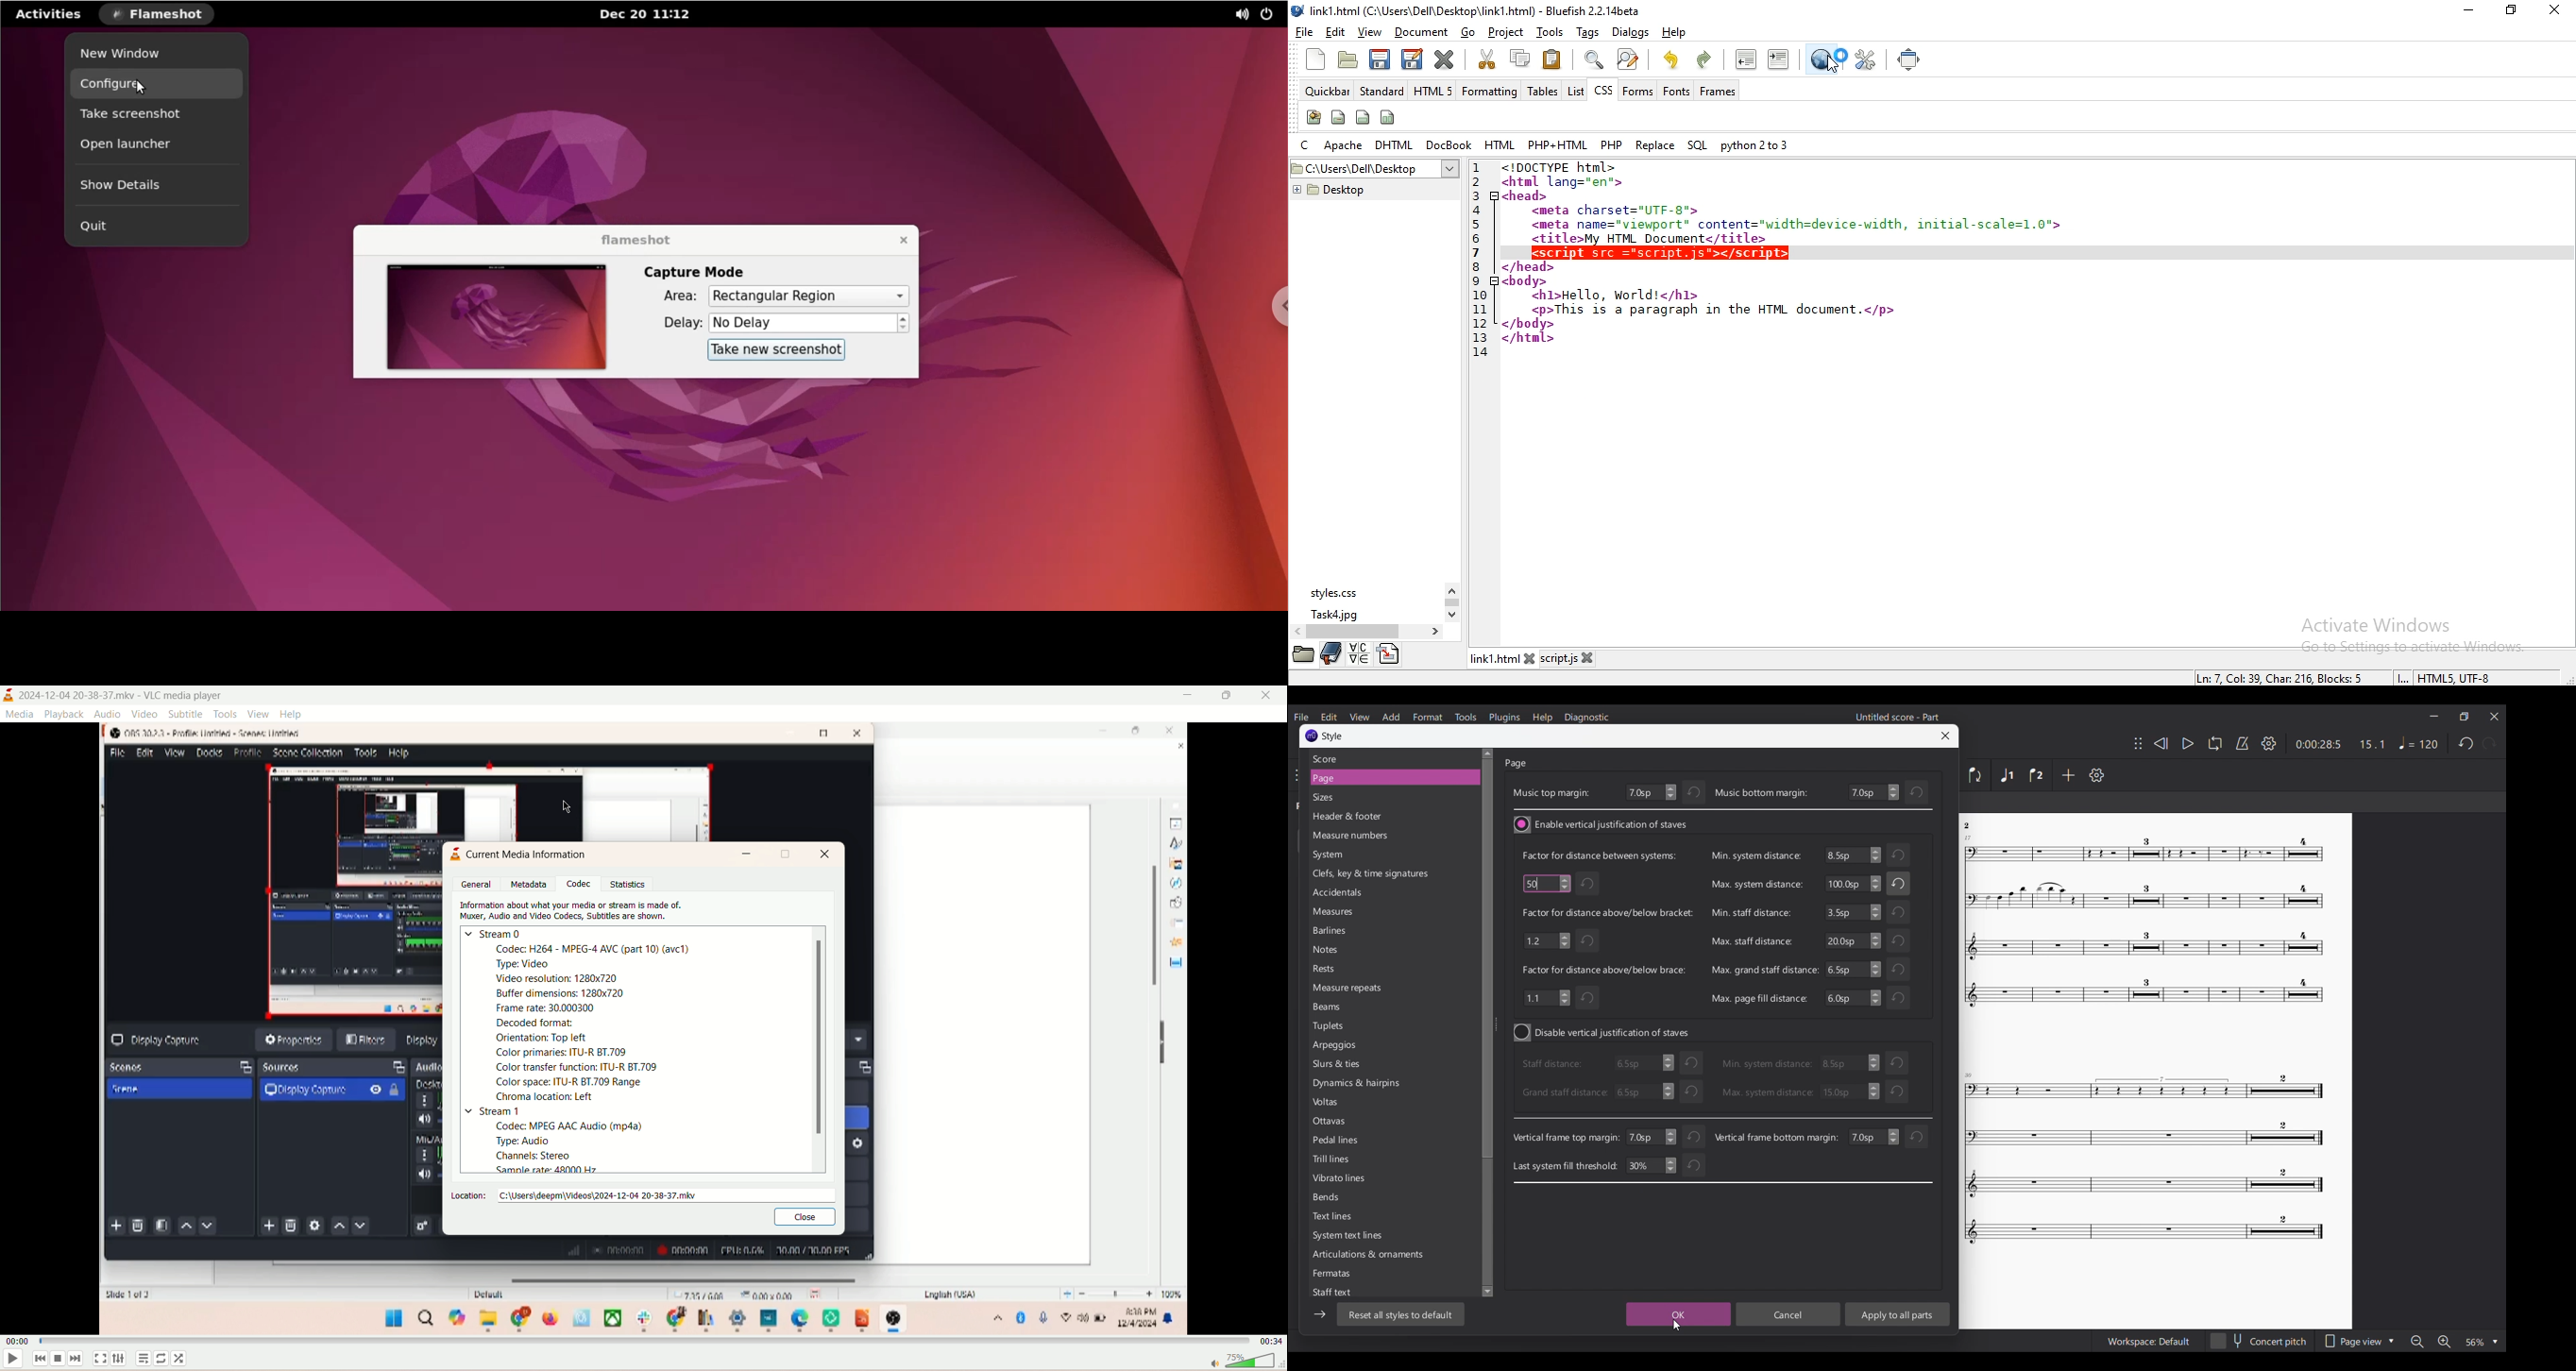 The width and height of the screenshot is (2576, 1372). Describe the element at coordinates (1765, 969) in the screenshot. I see `Max. grand staff distance` at that location.